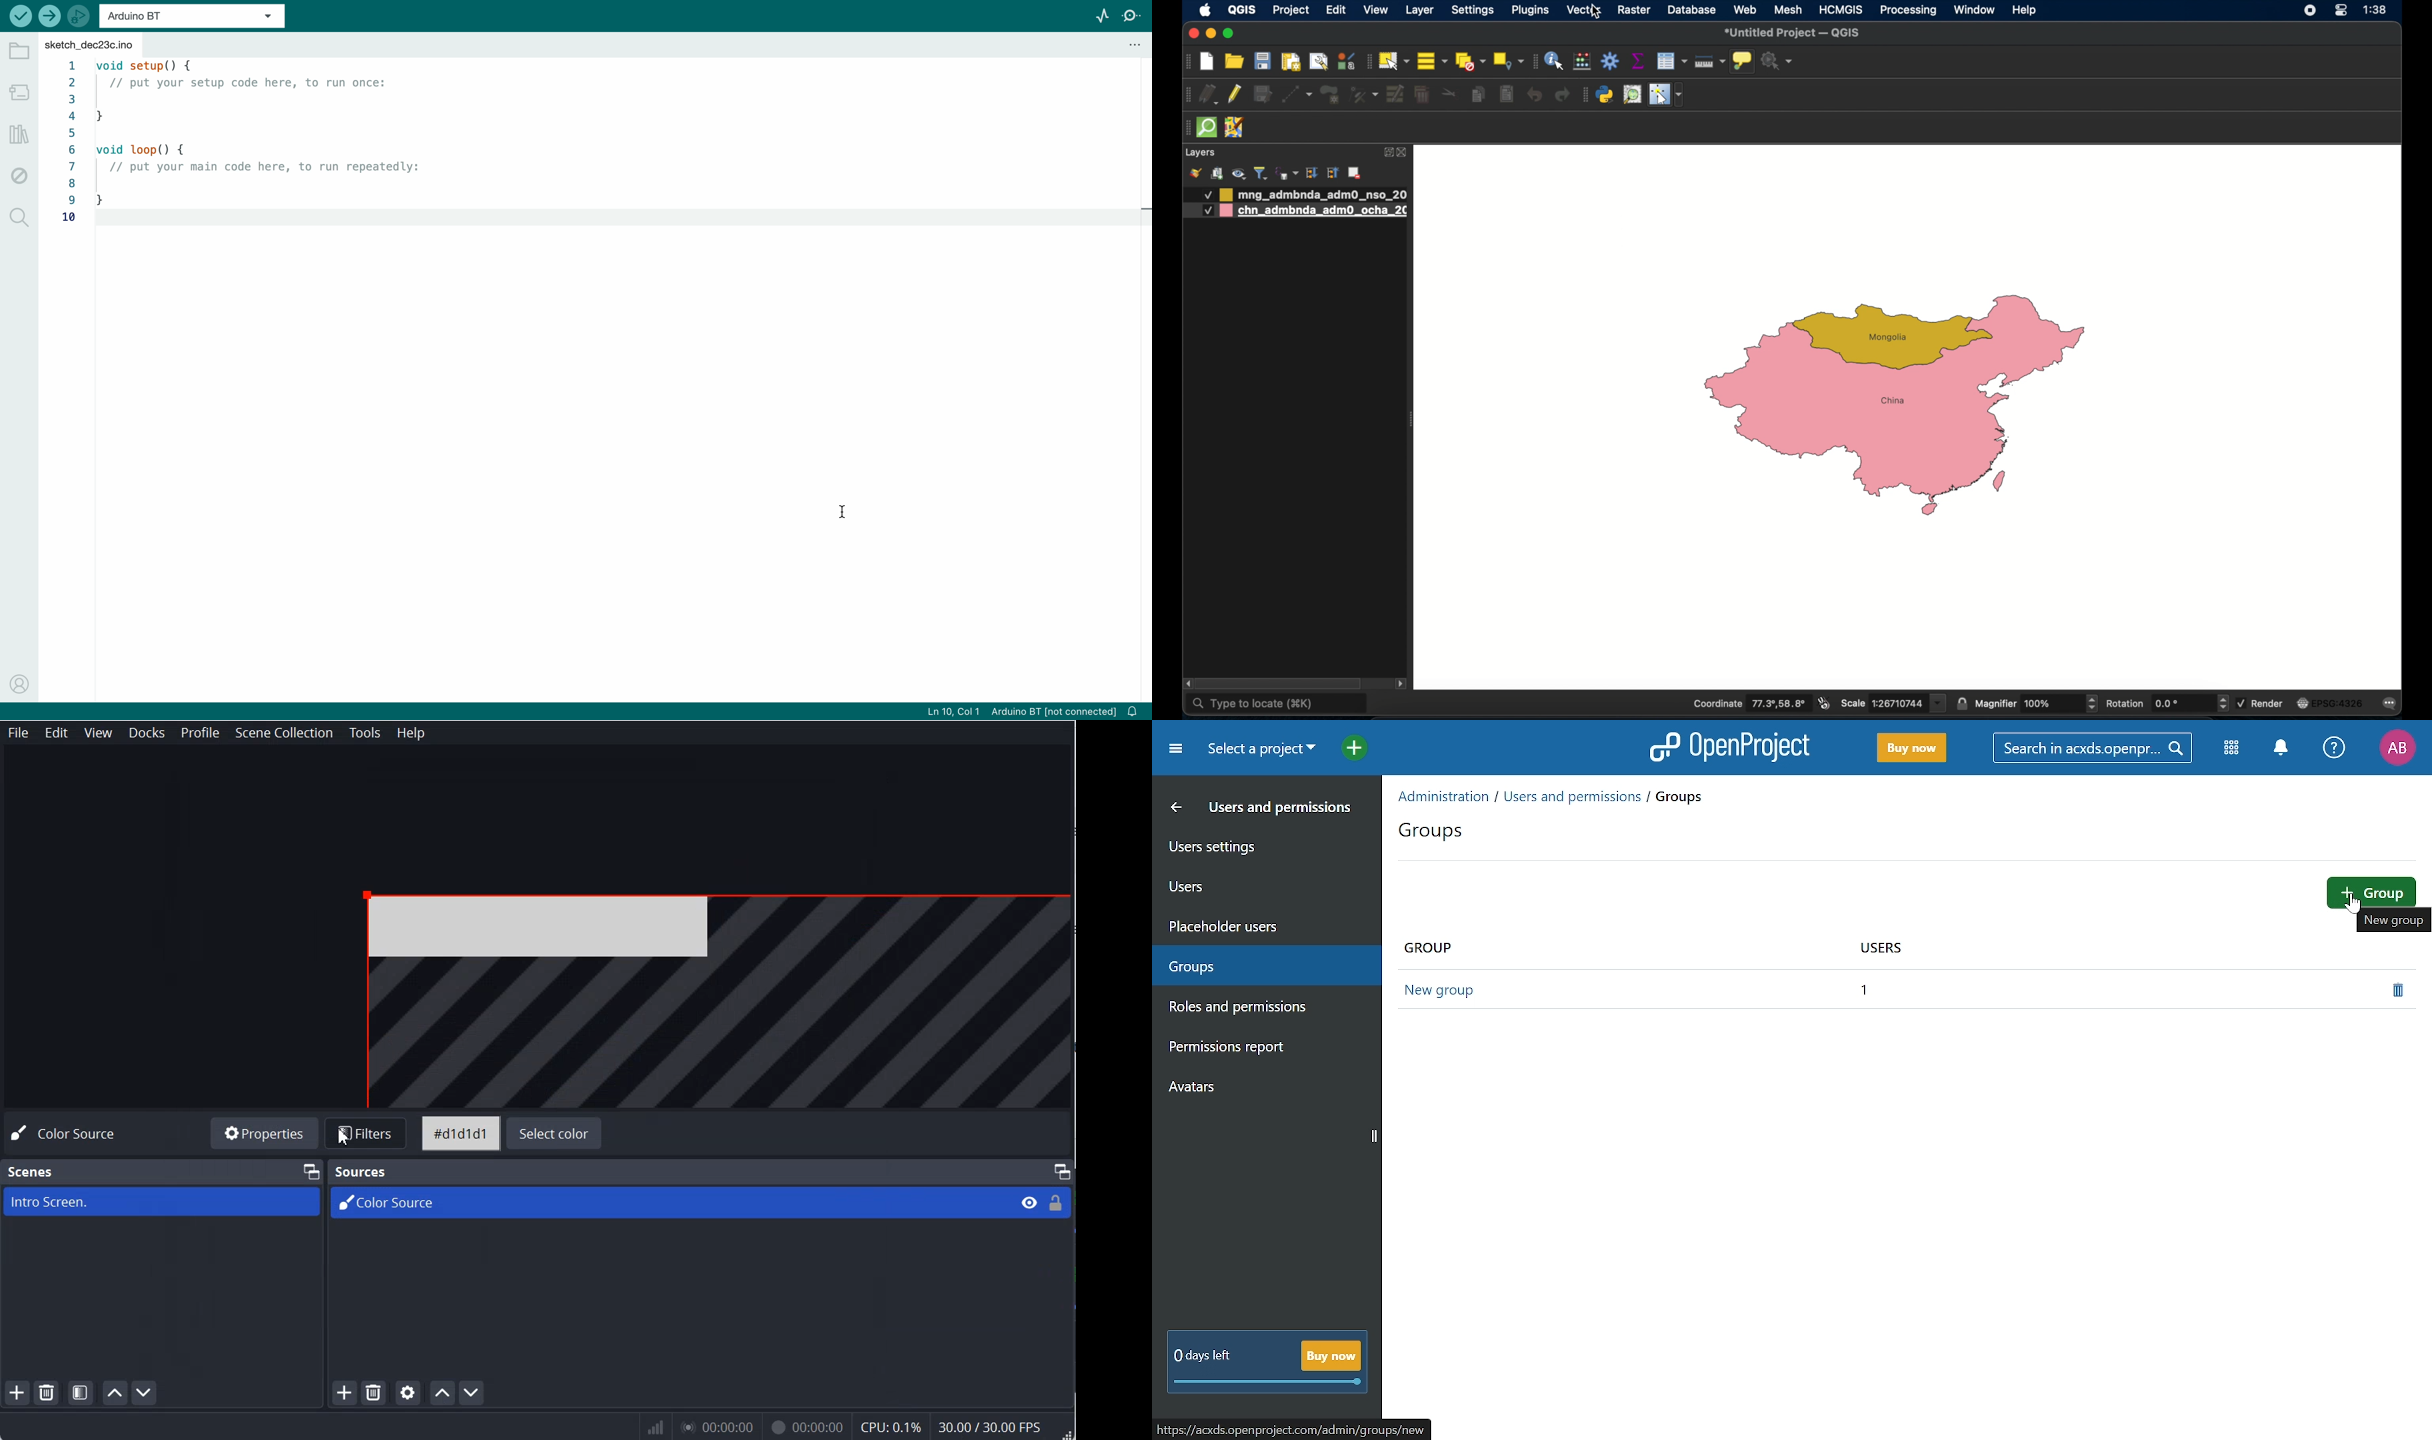  What do you see at coordinates (1201, 195) in the screenshot?
I see `` at bounding box center [1201, 195].